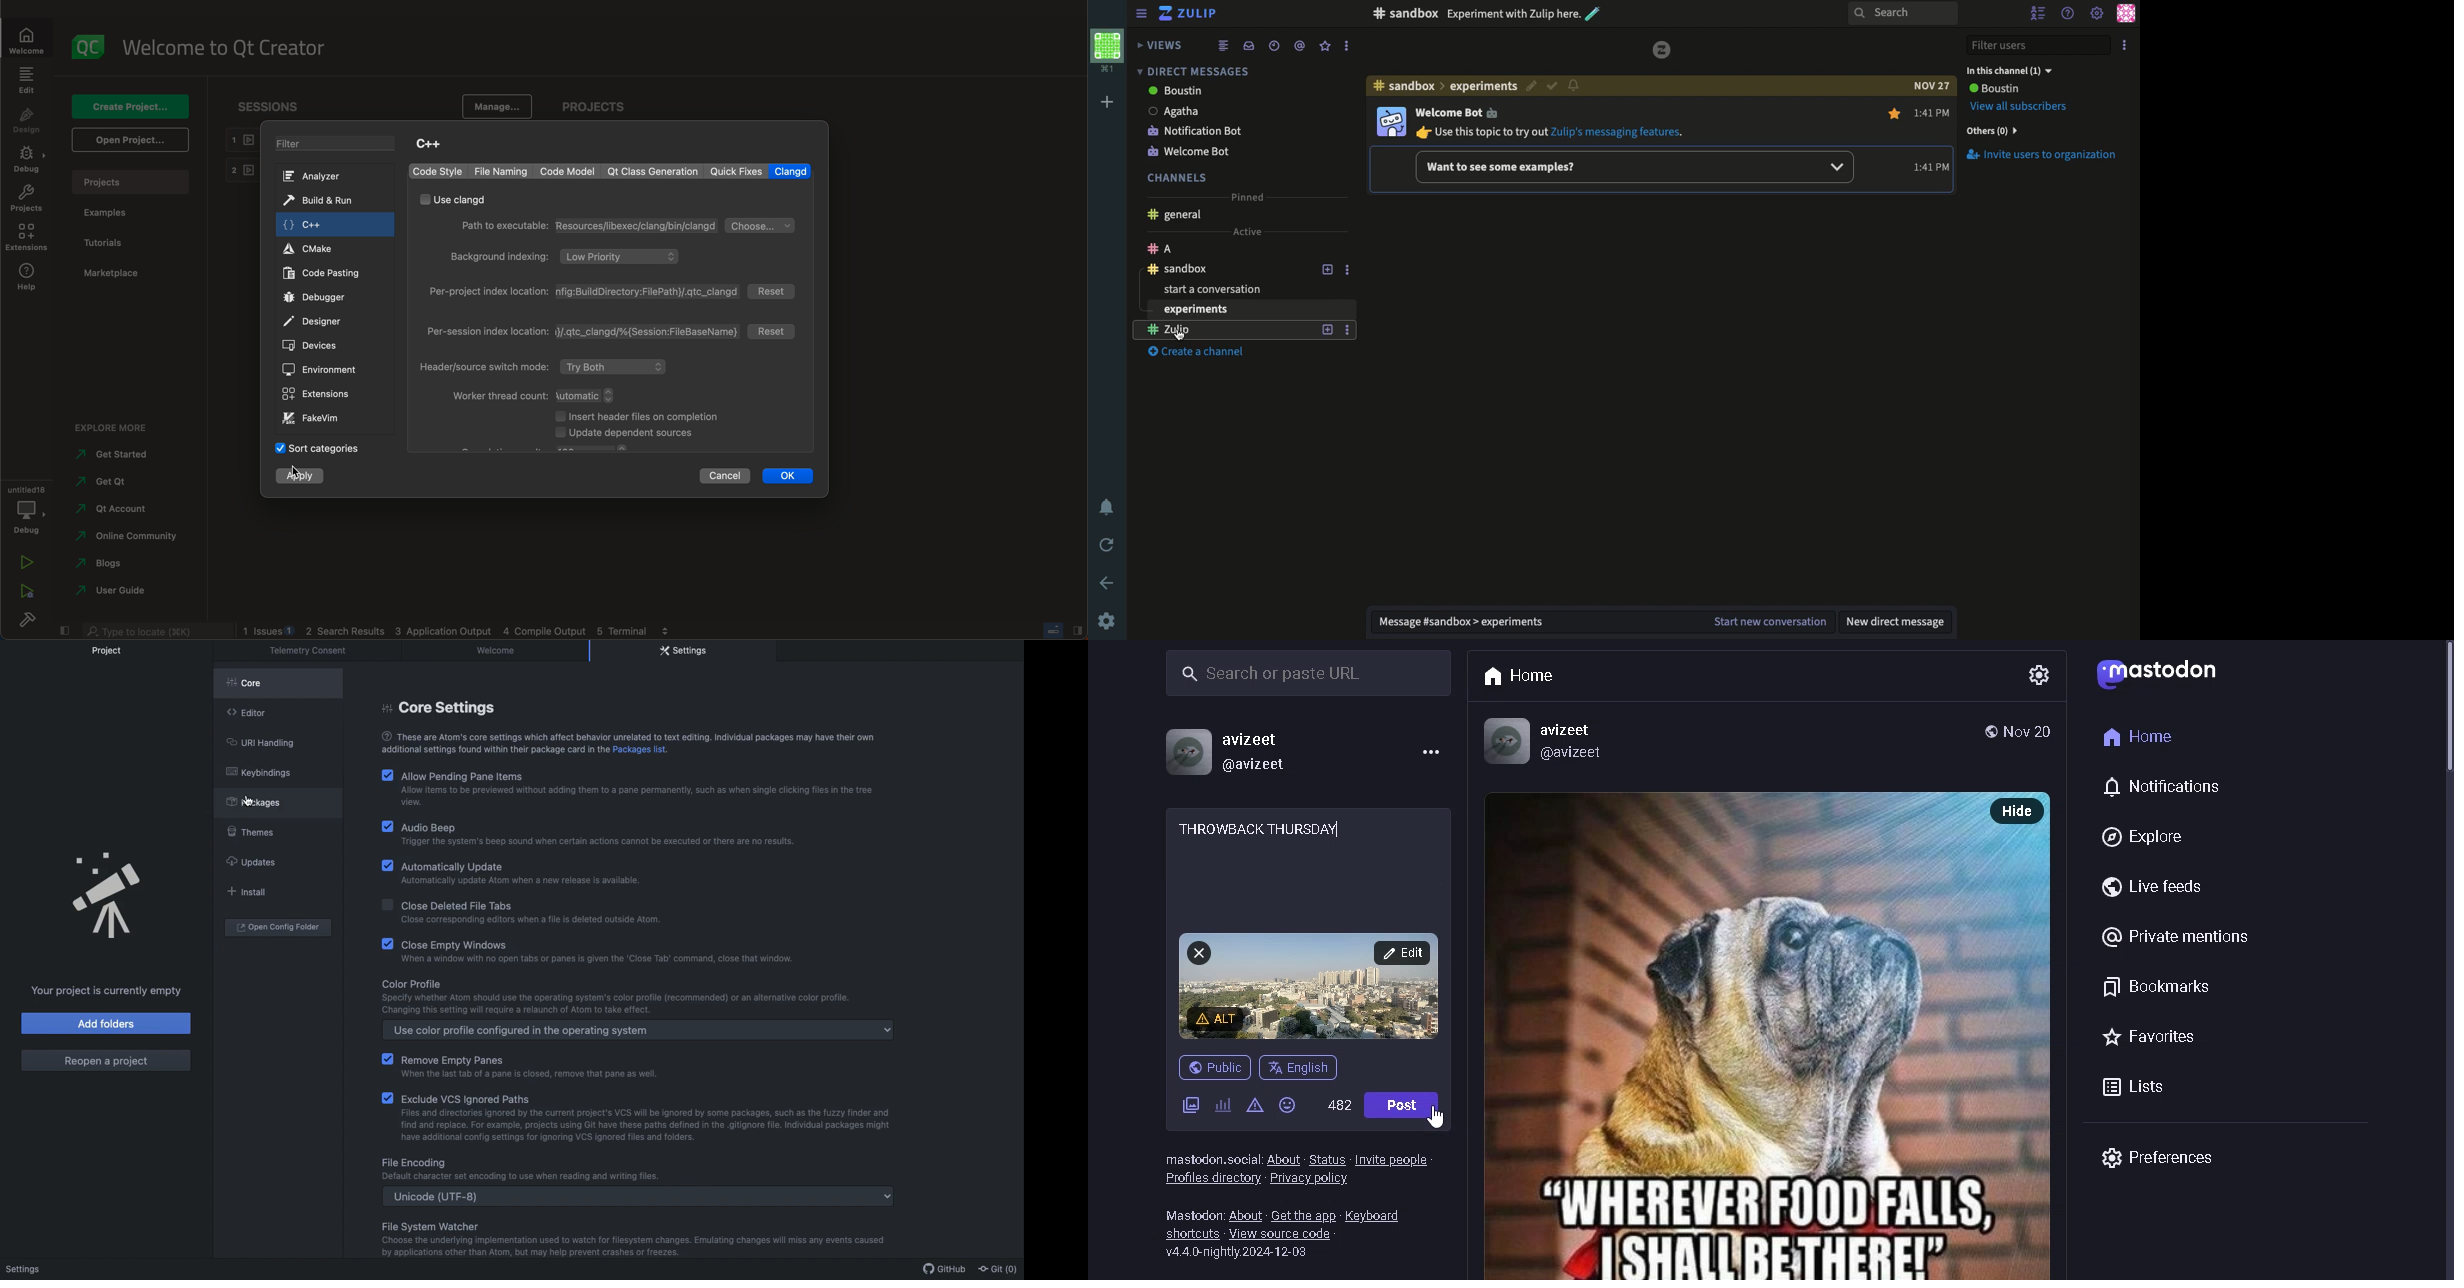 Image resolution: width=2464 pixels, height=1288 pixels. I want to click on run debug, so click(28, 592).